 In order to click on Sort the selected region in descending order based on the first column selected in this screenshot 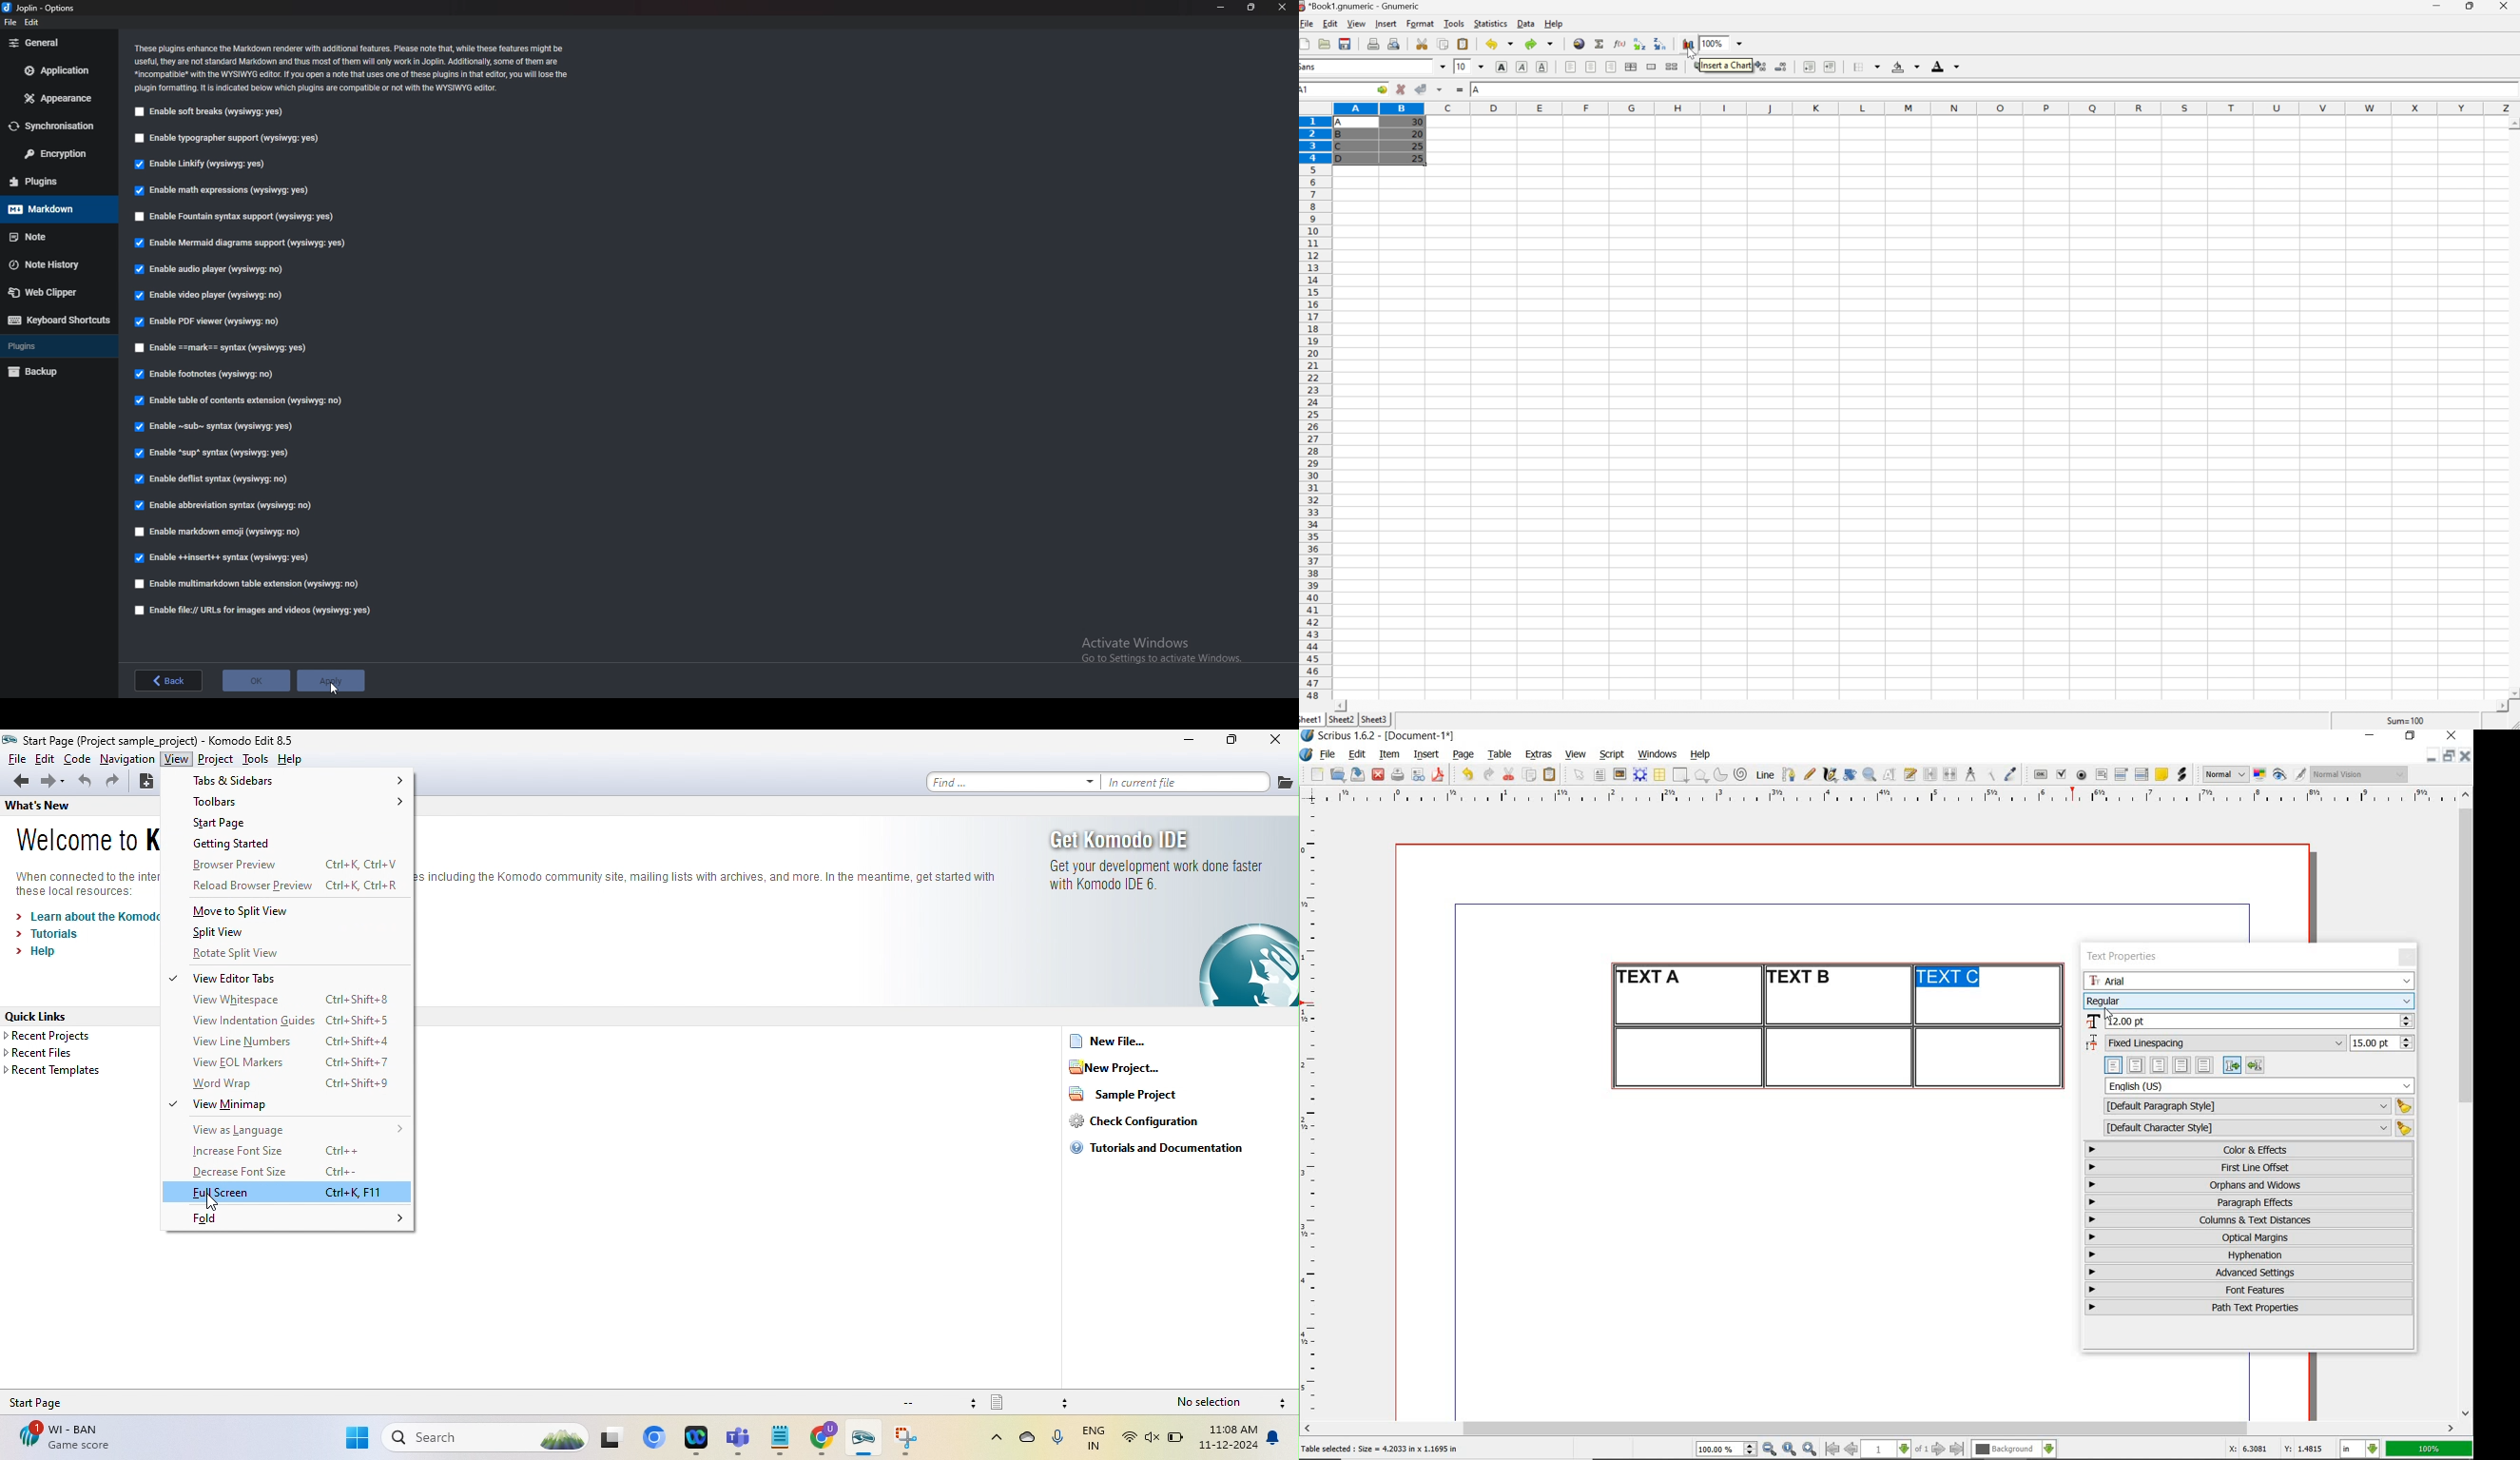, I will do `click(1639, 43)`.